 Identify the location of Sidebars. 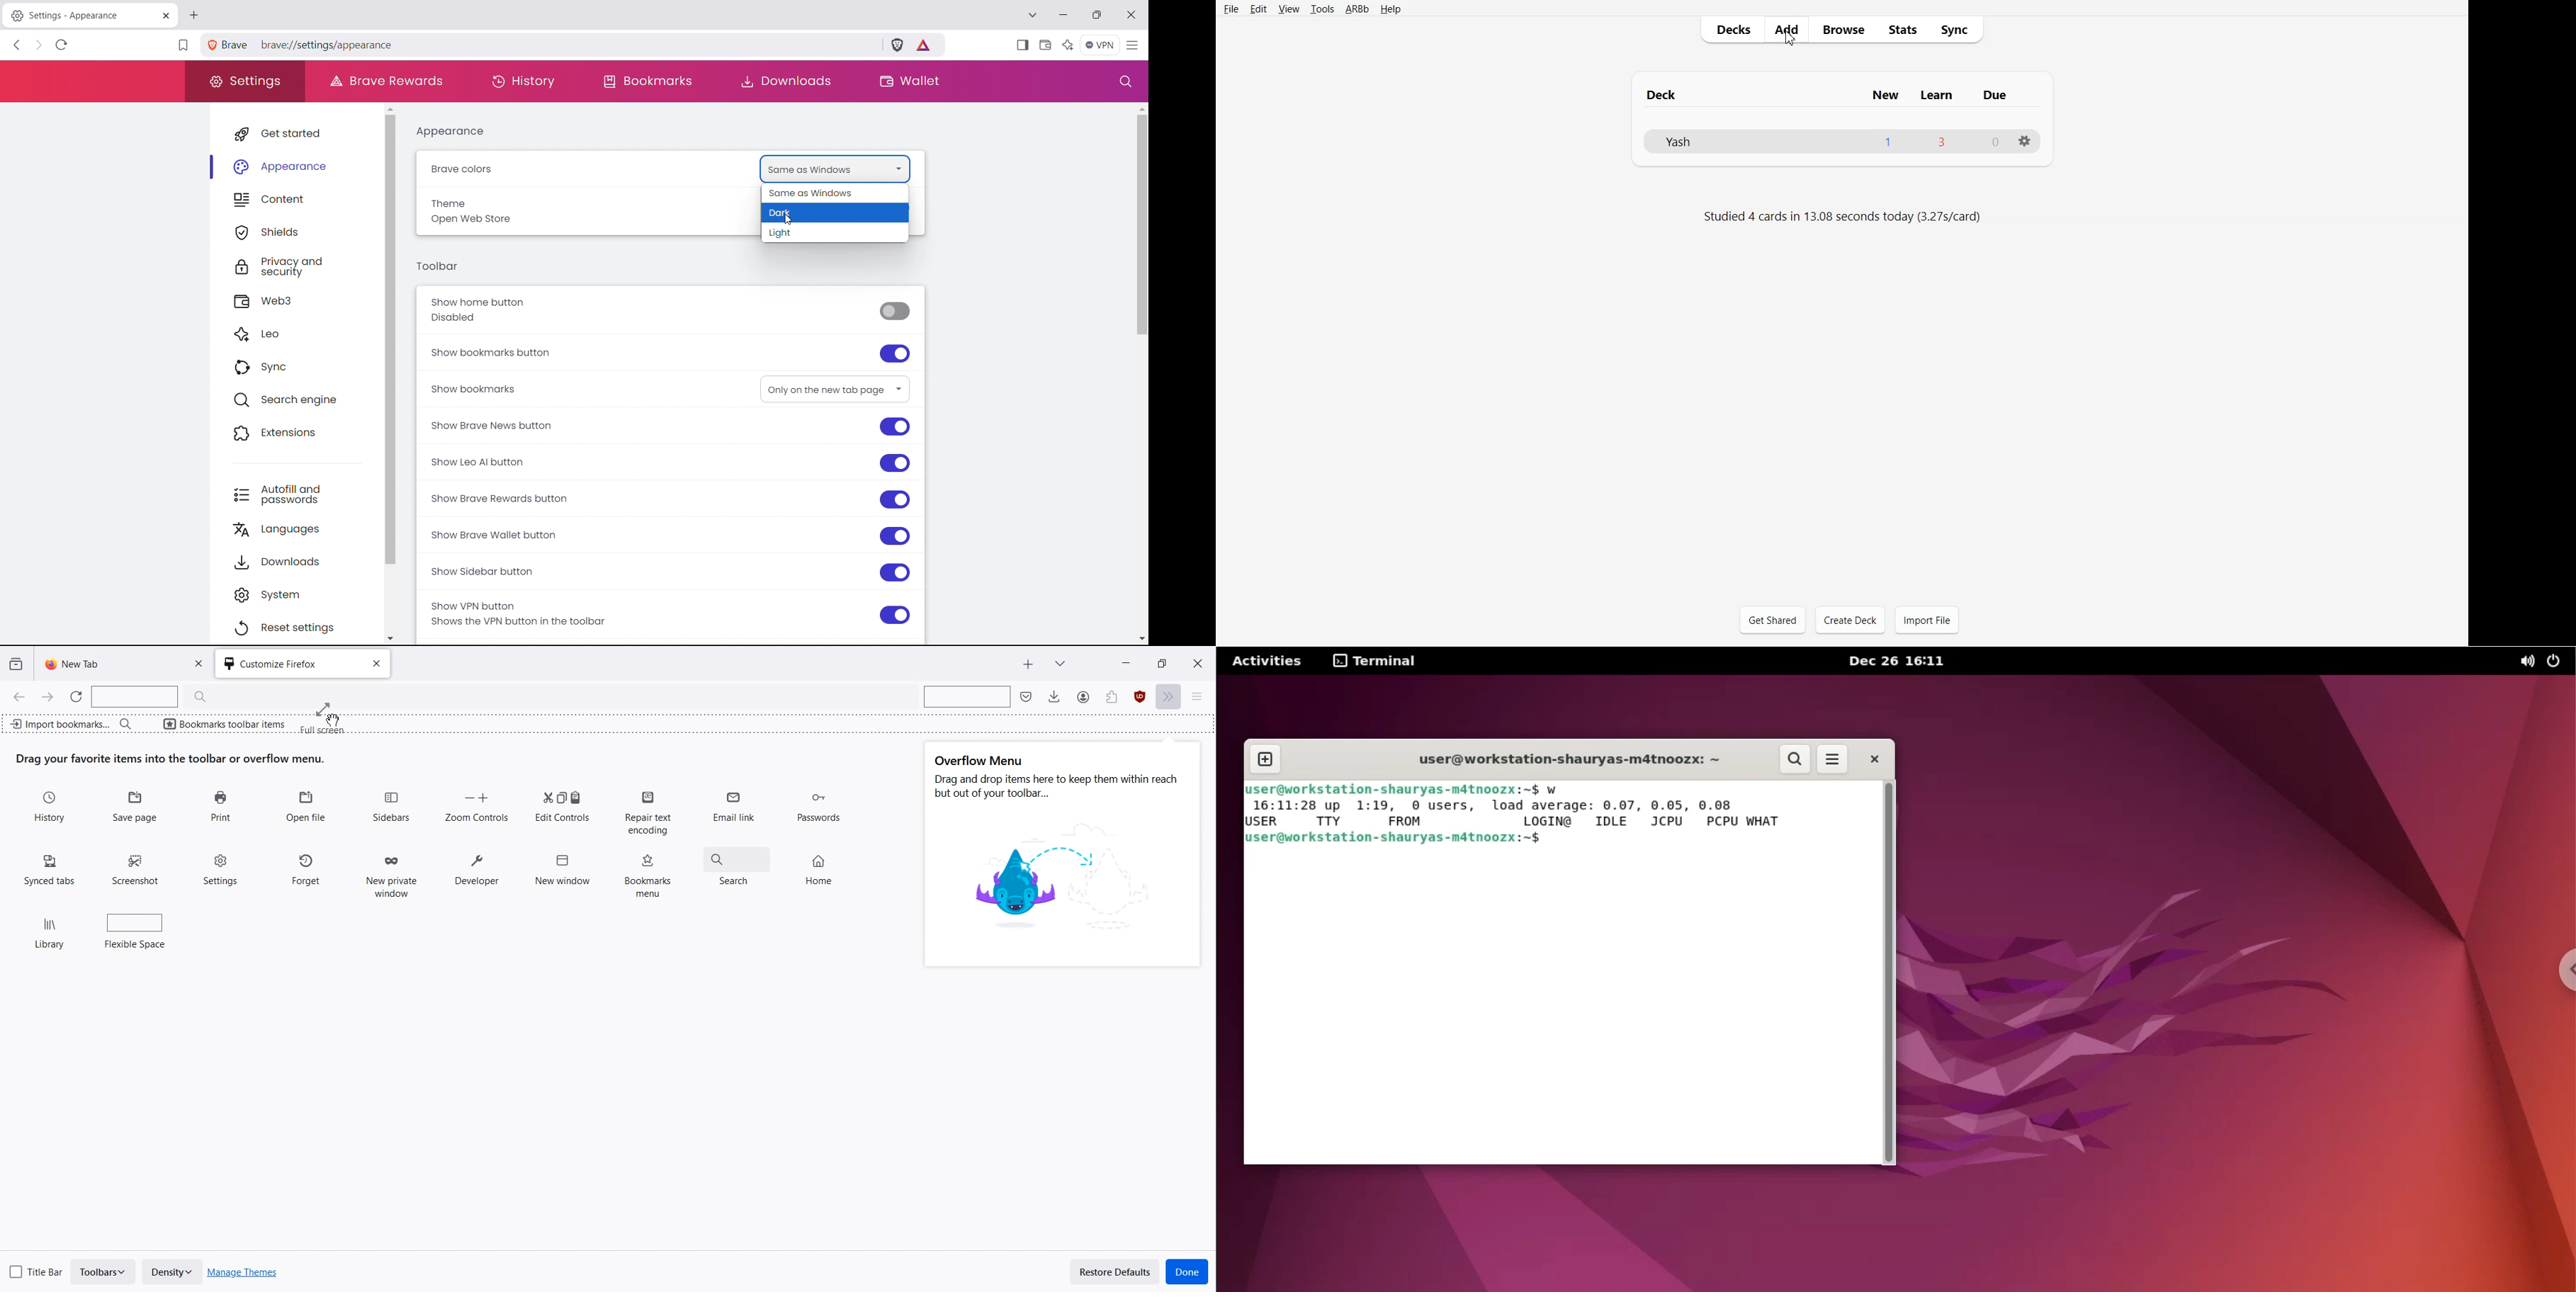
(393, 807).